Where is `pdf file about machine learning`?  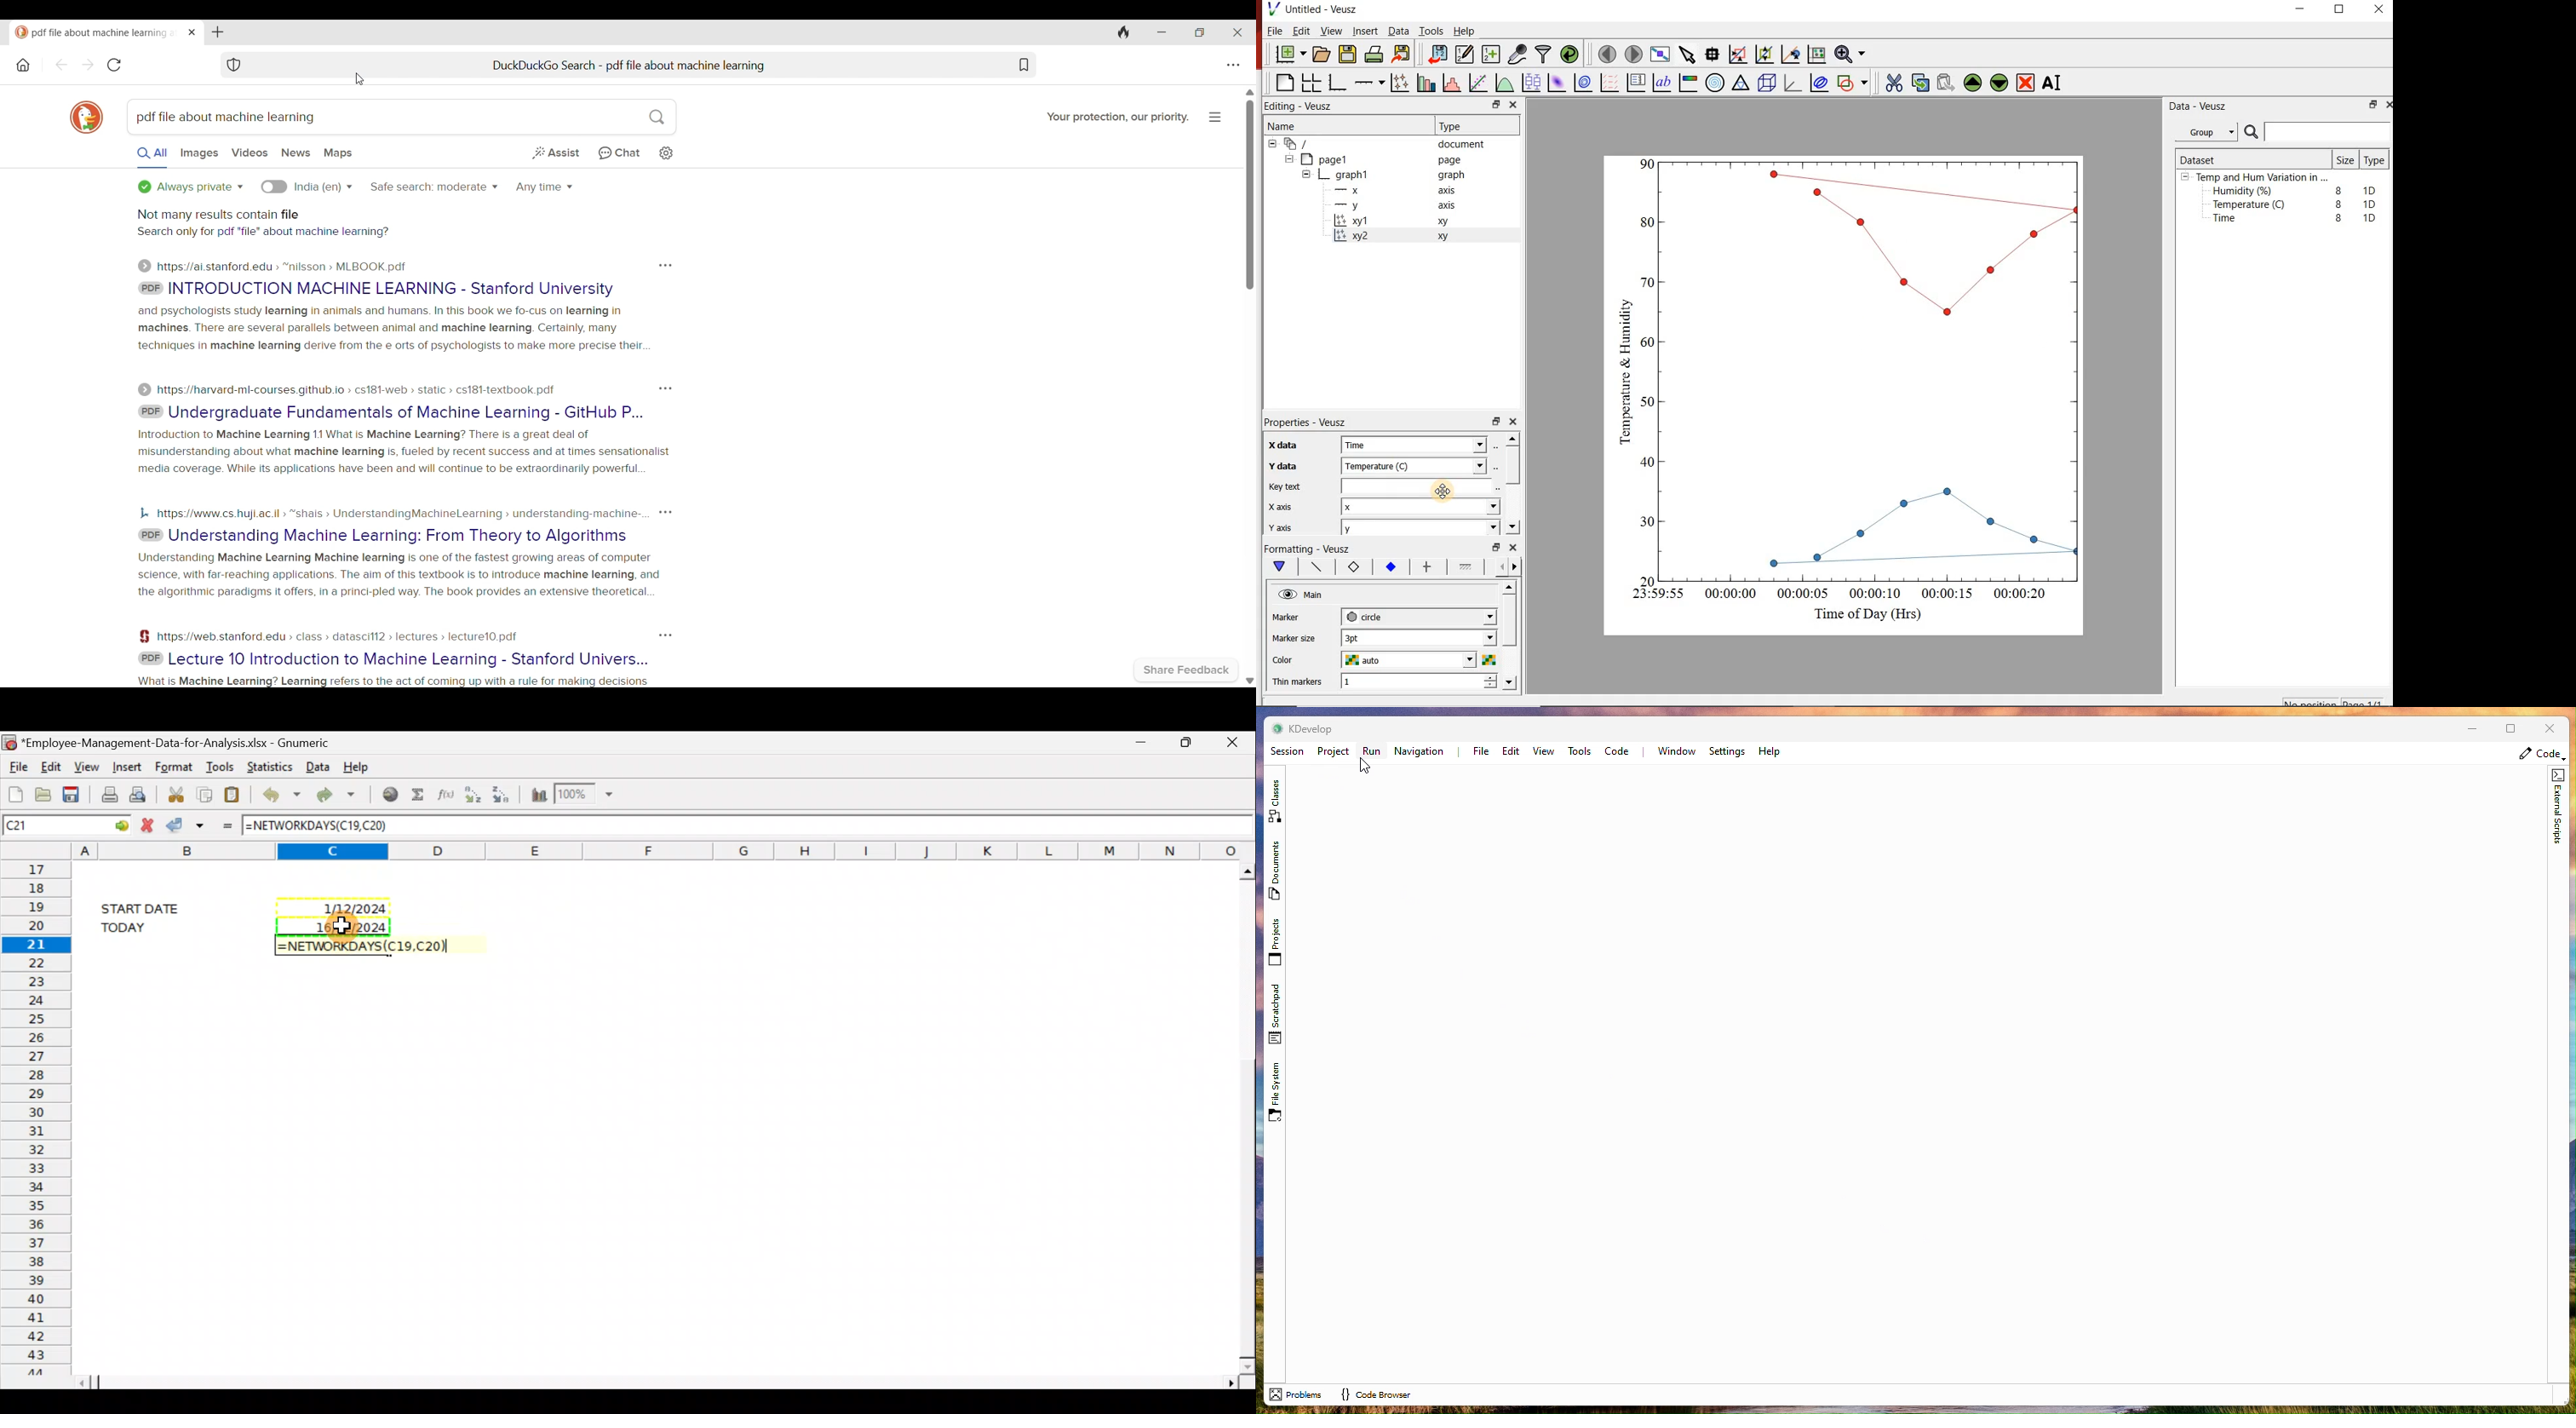
pdf file about machine learning is located at coordinates (98, 33).